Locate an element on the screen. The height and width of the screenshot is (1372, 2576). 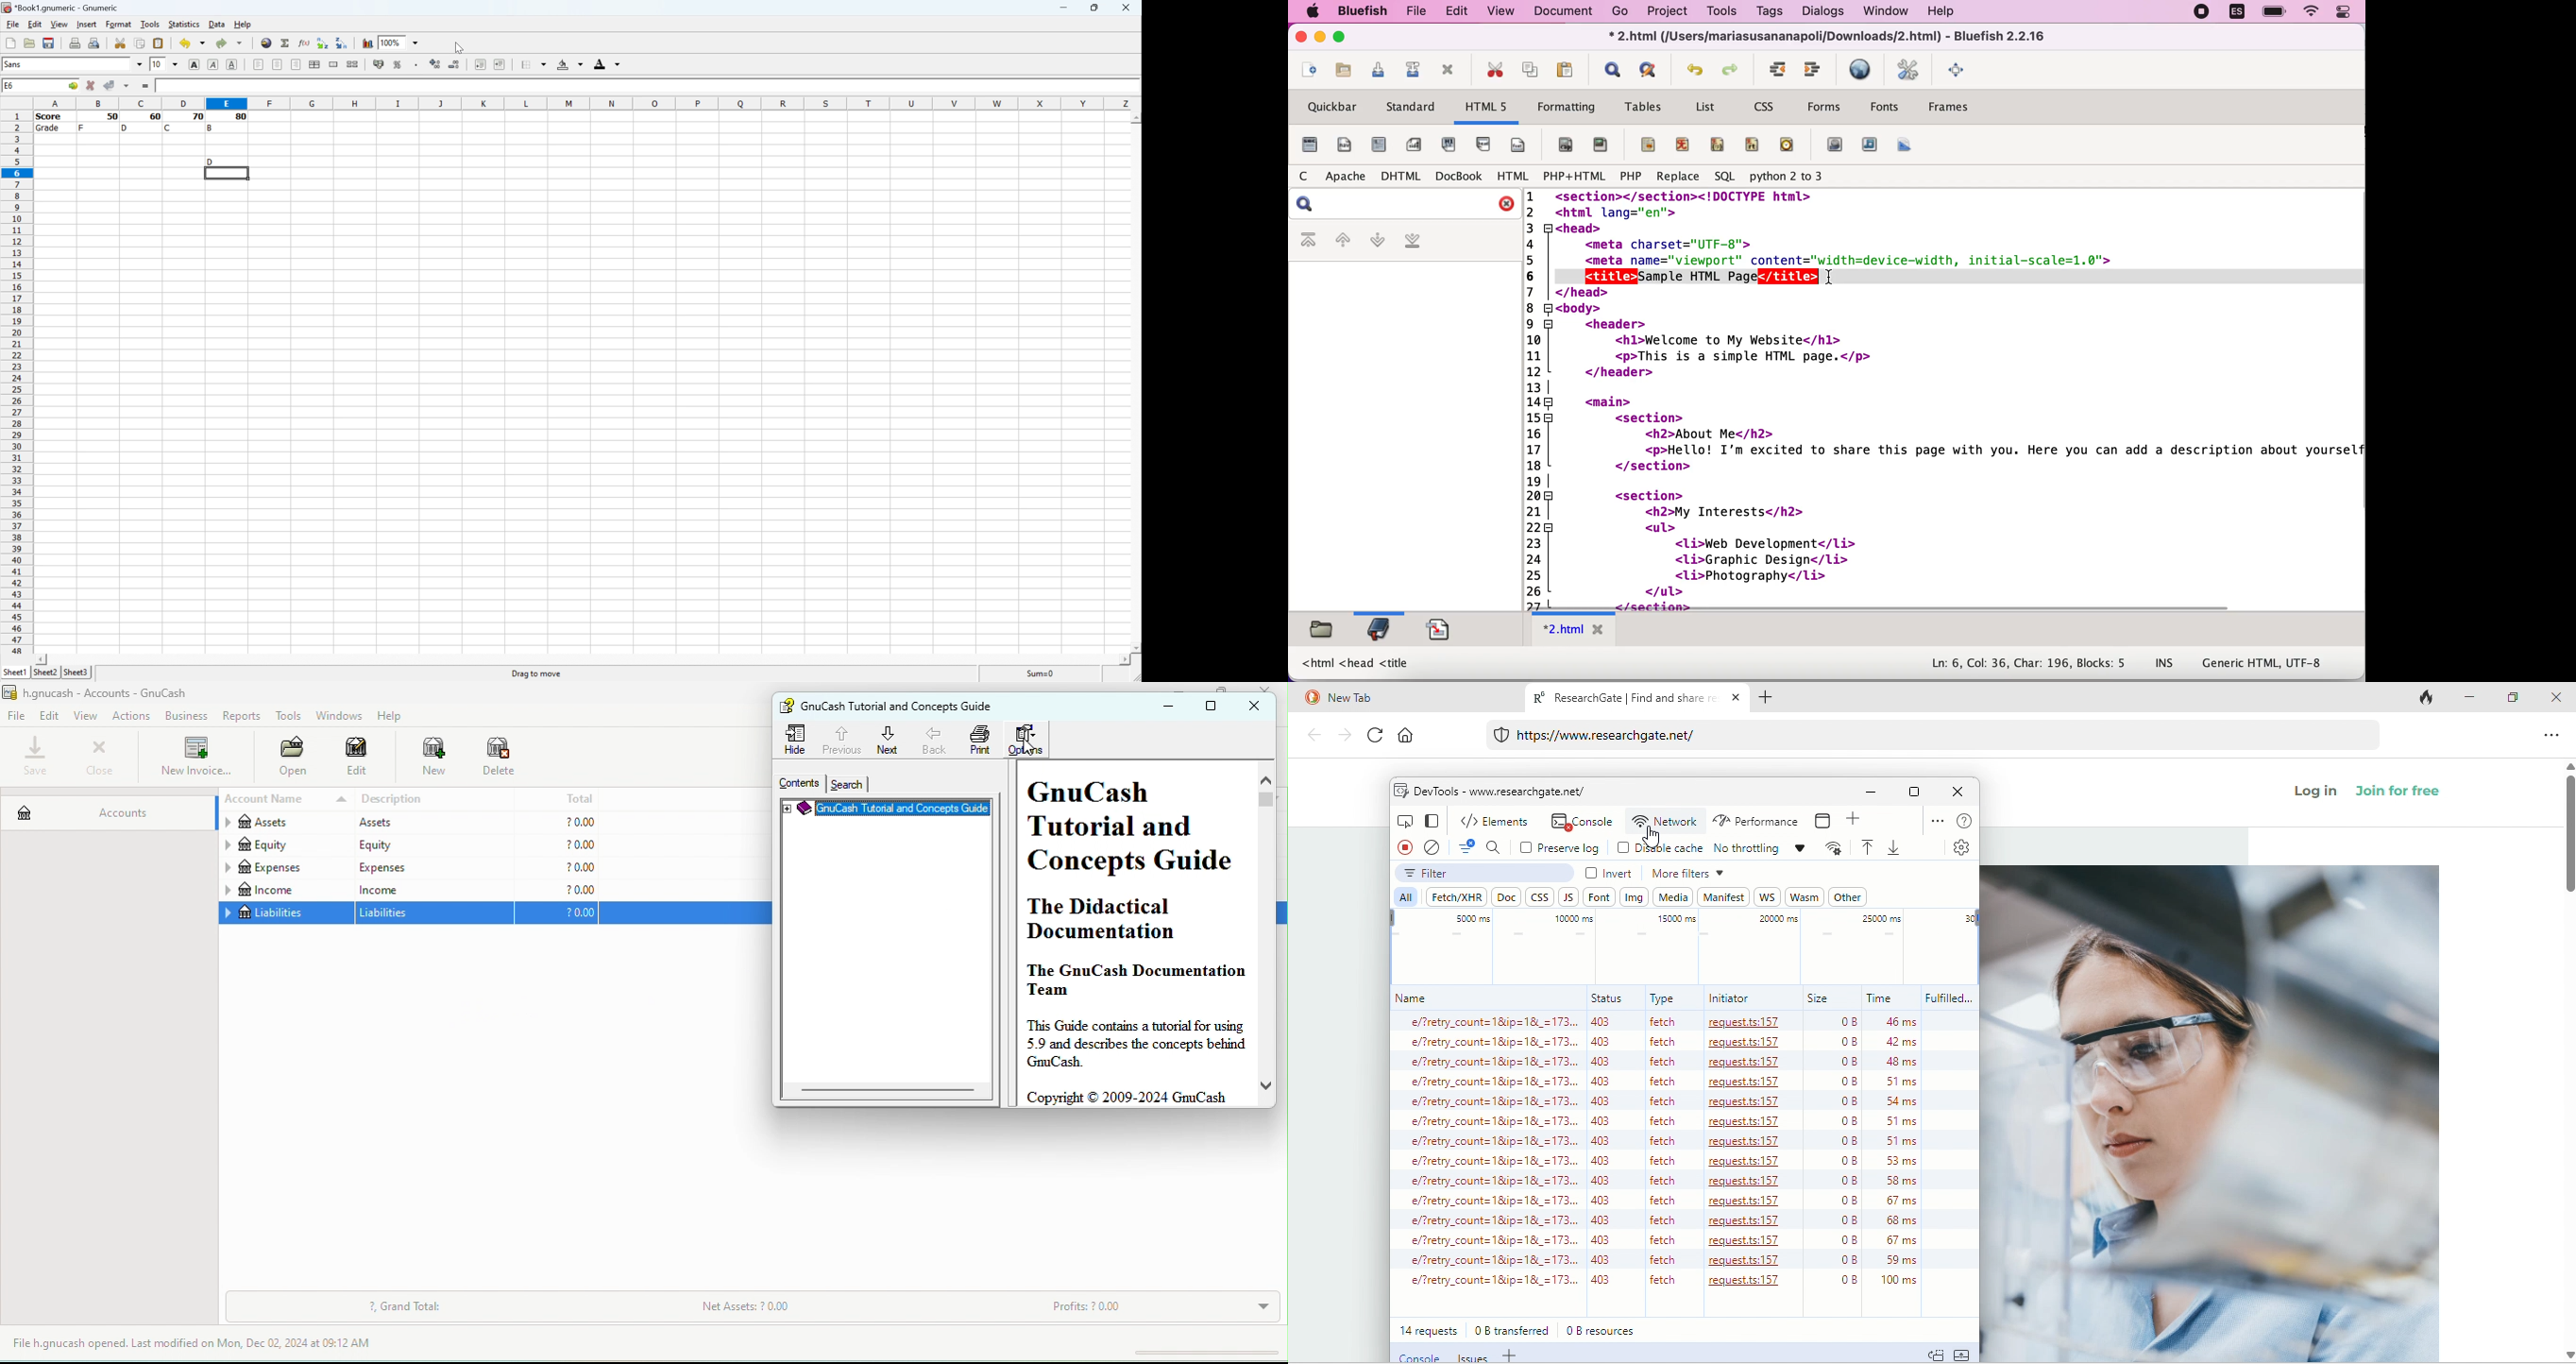
forms is located at coordinates (1828, 107).